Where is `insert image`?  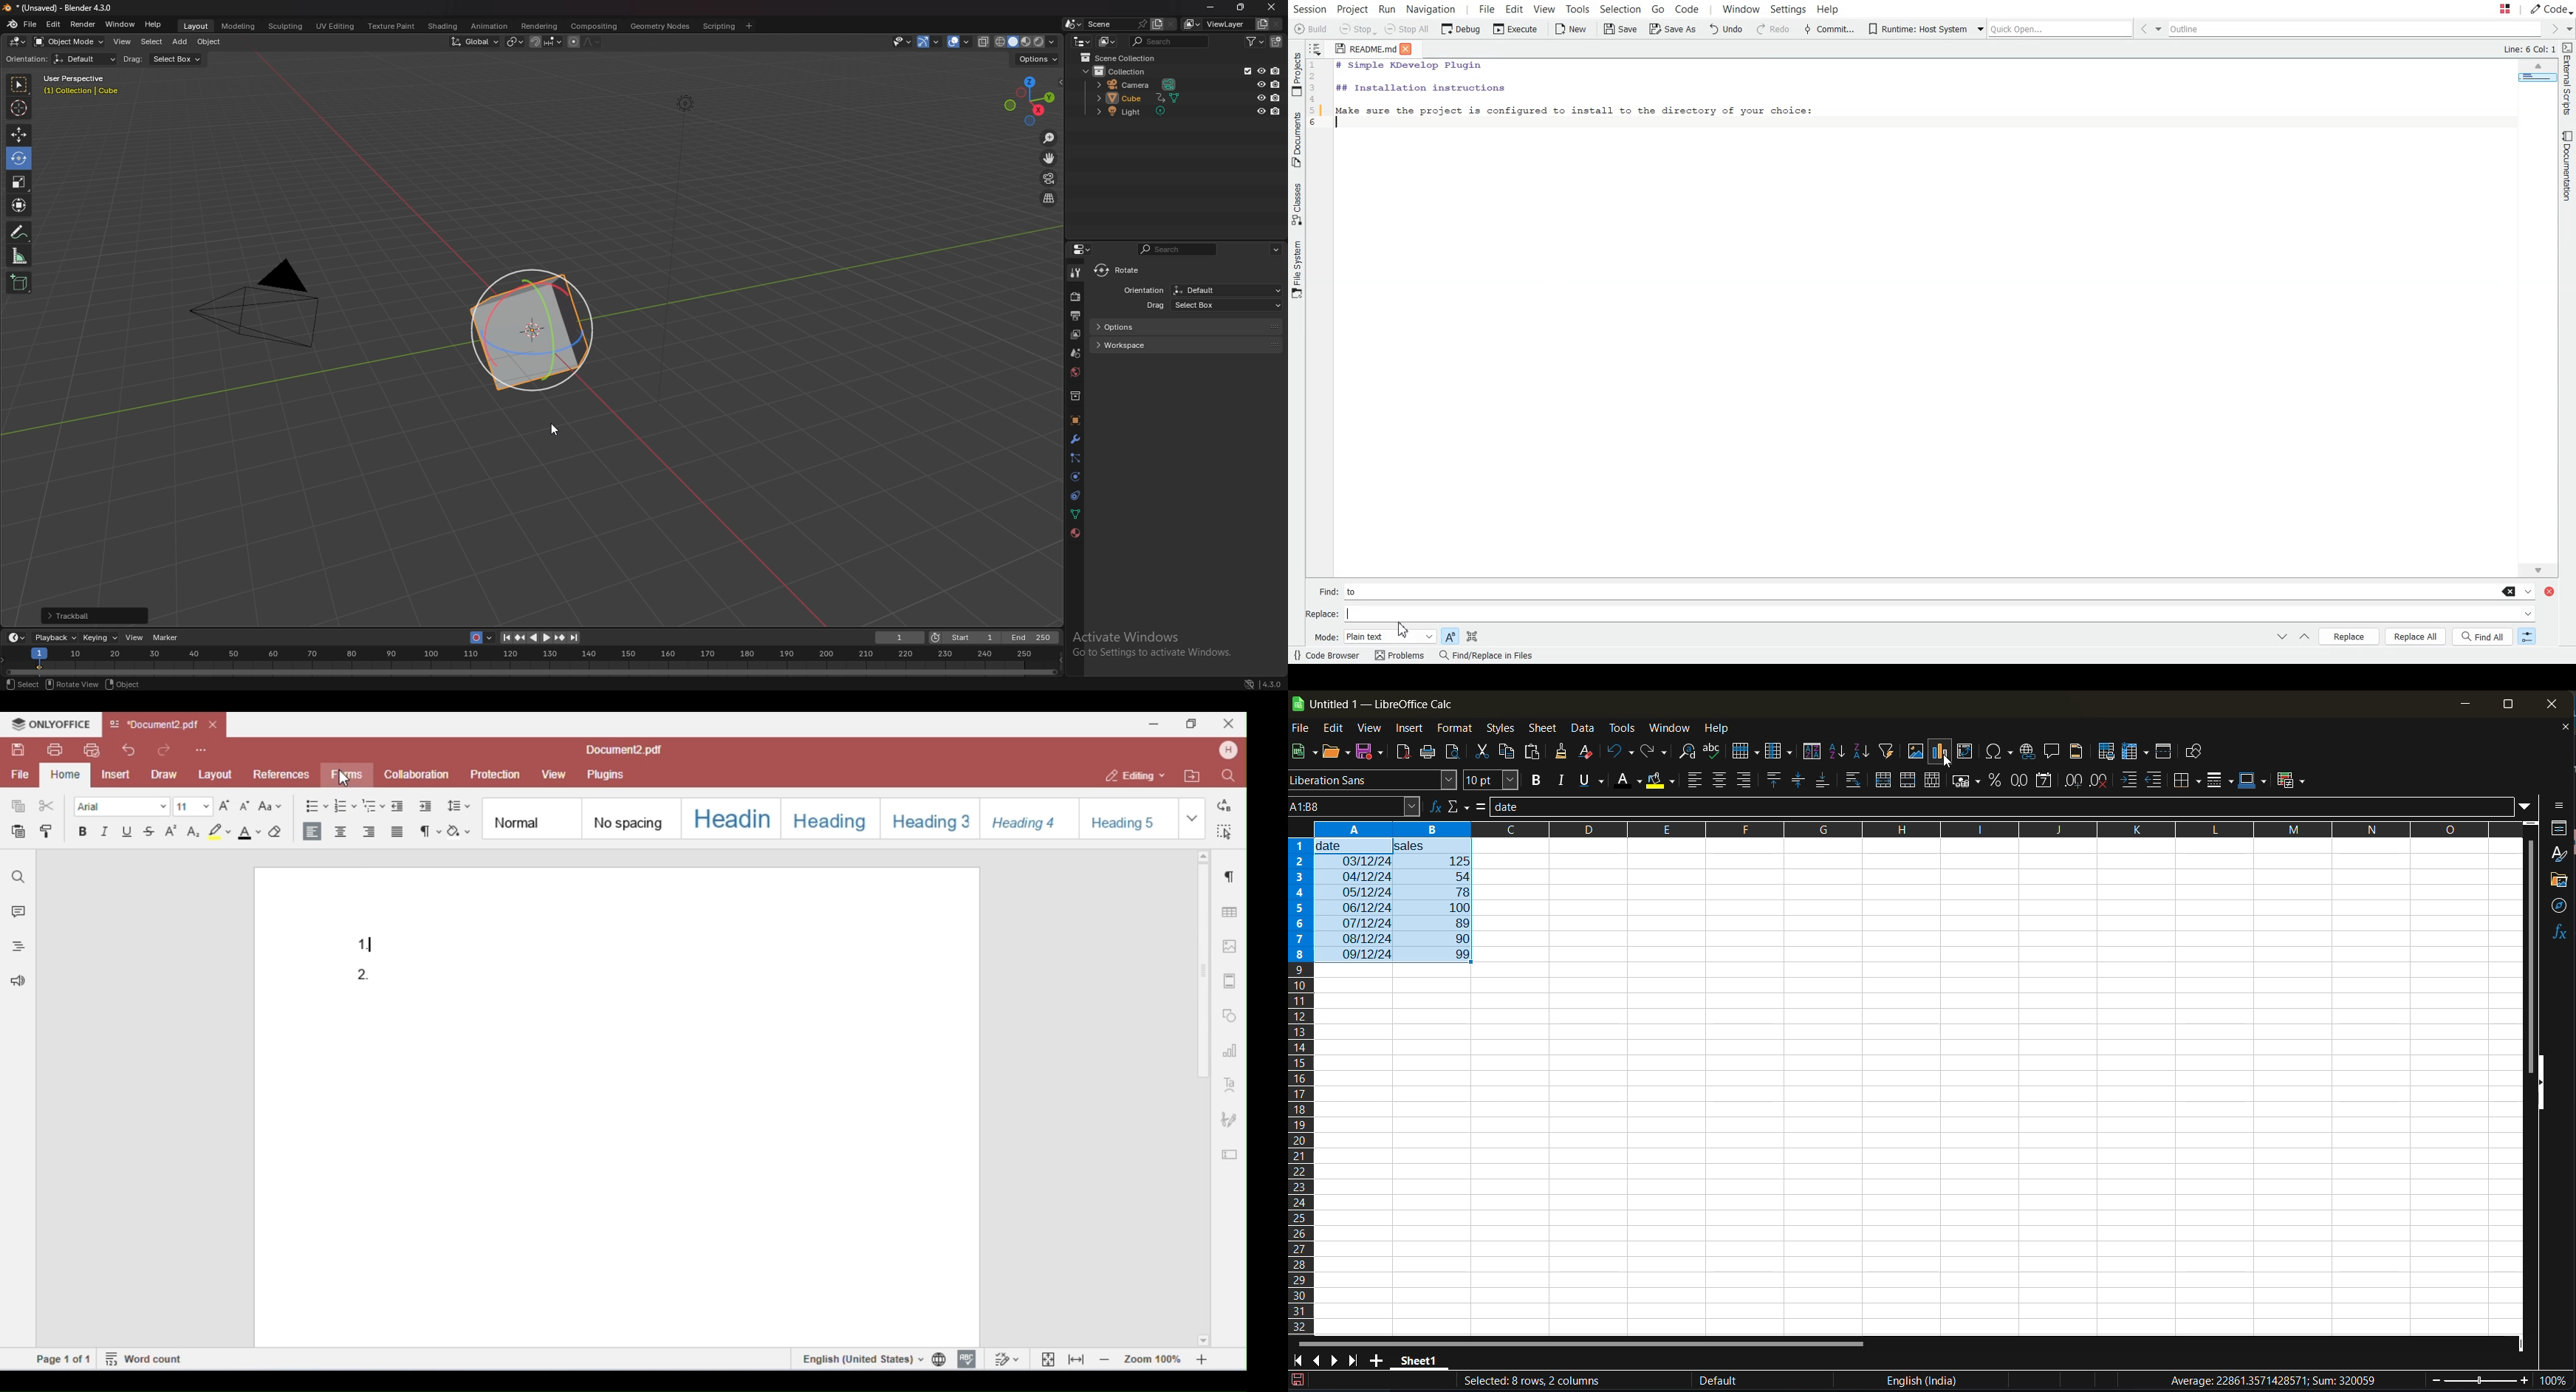 insert image is located at coordinates (1915, 750).